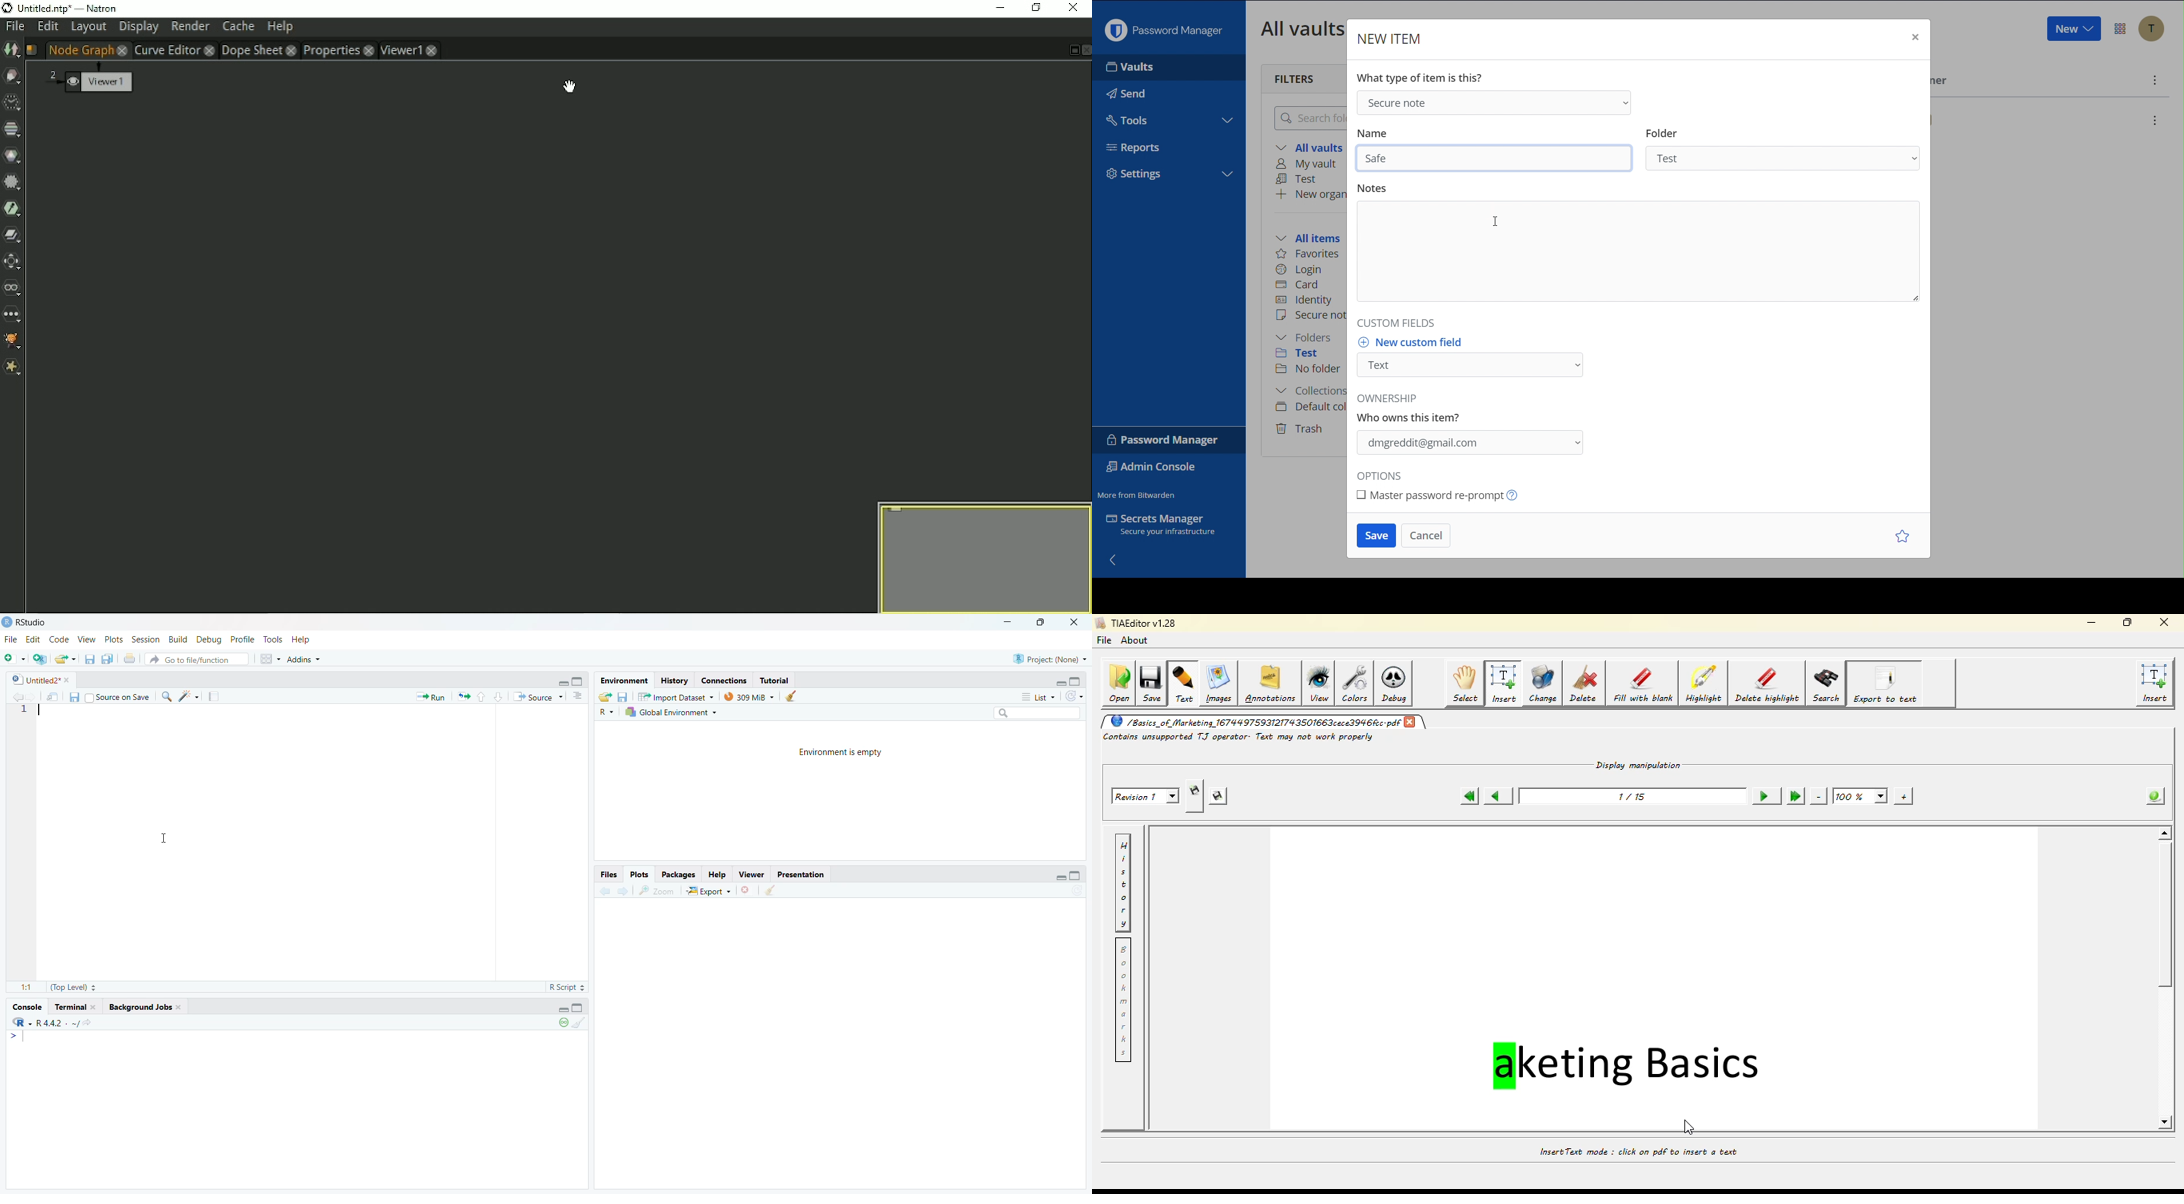  What do you see at coordinates (1383, 477) in the screenshot?
I see `Options` at bounding box center [1383, 477].